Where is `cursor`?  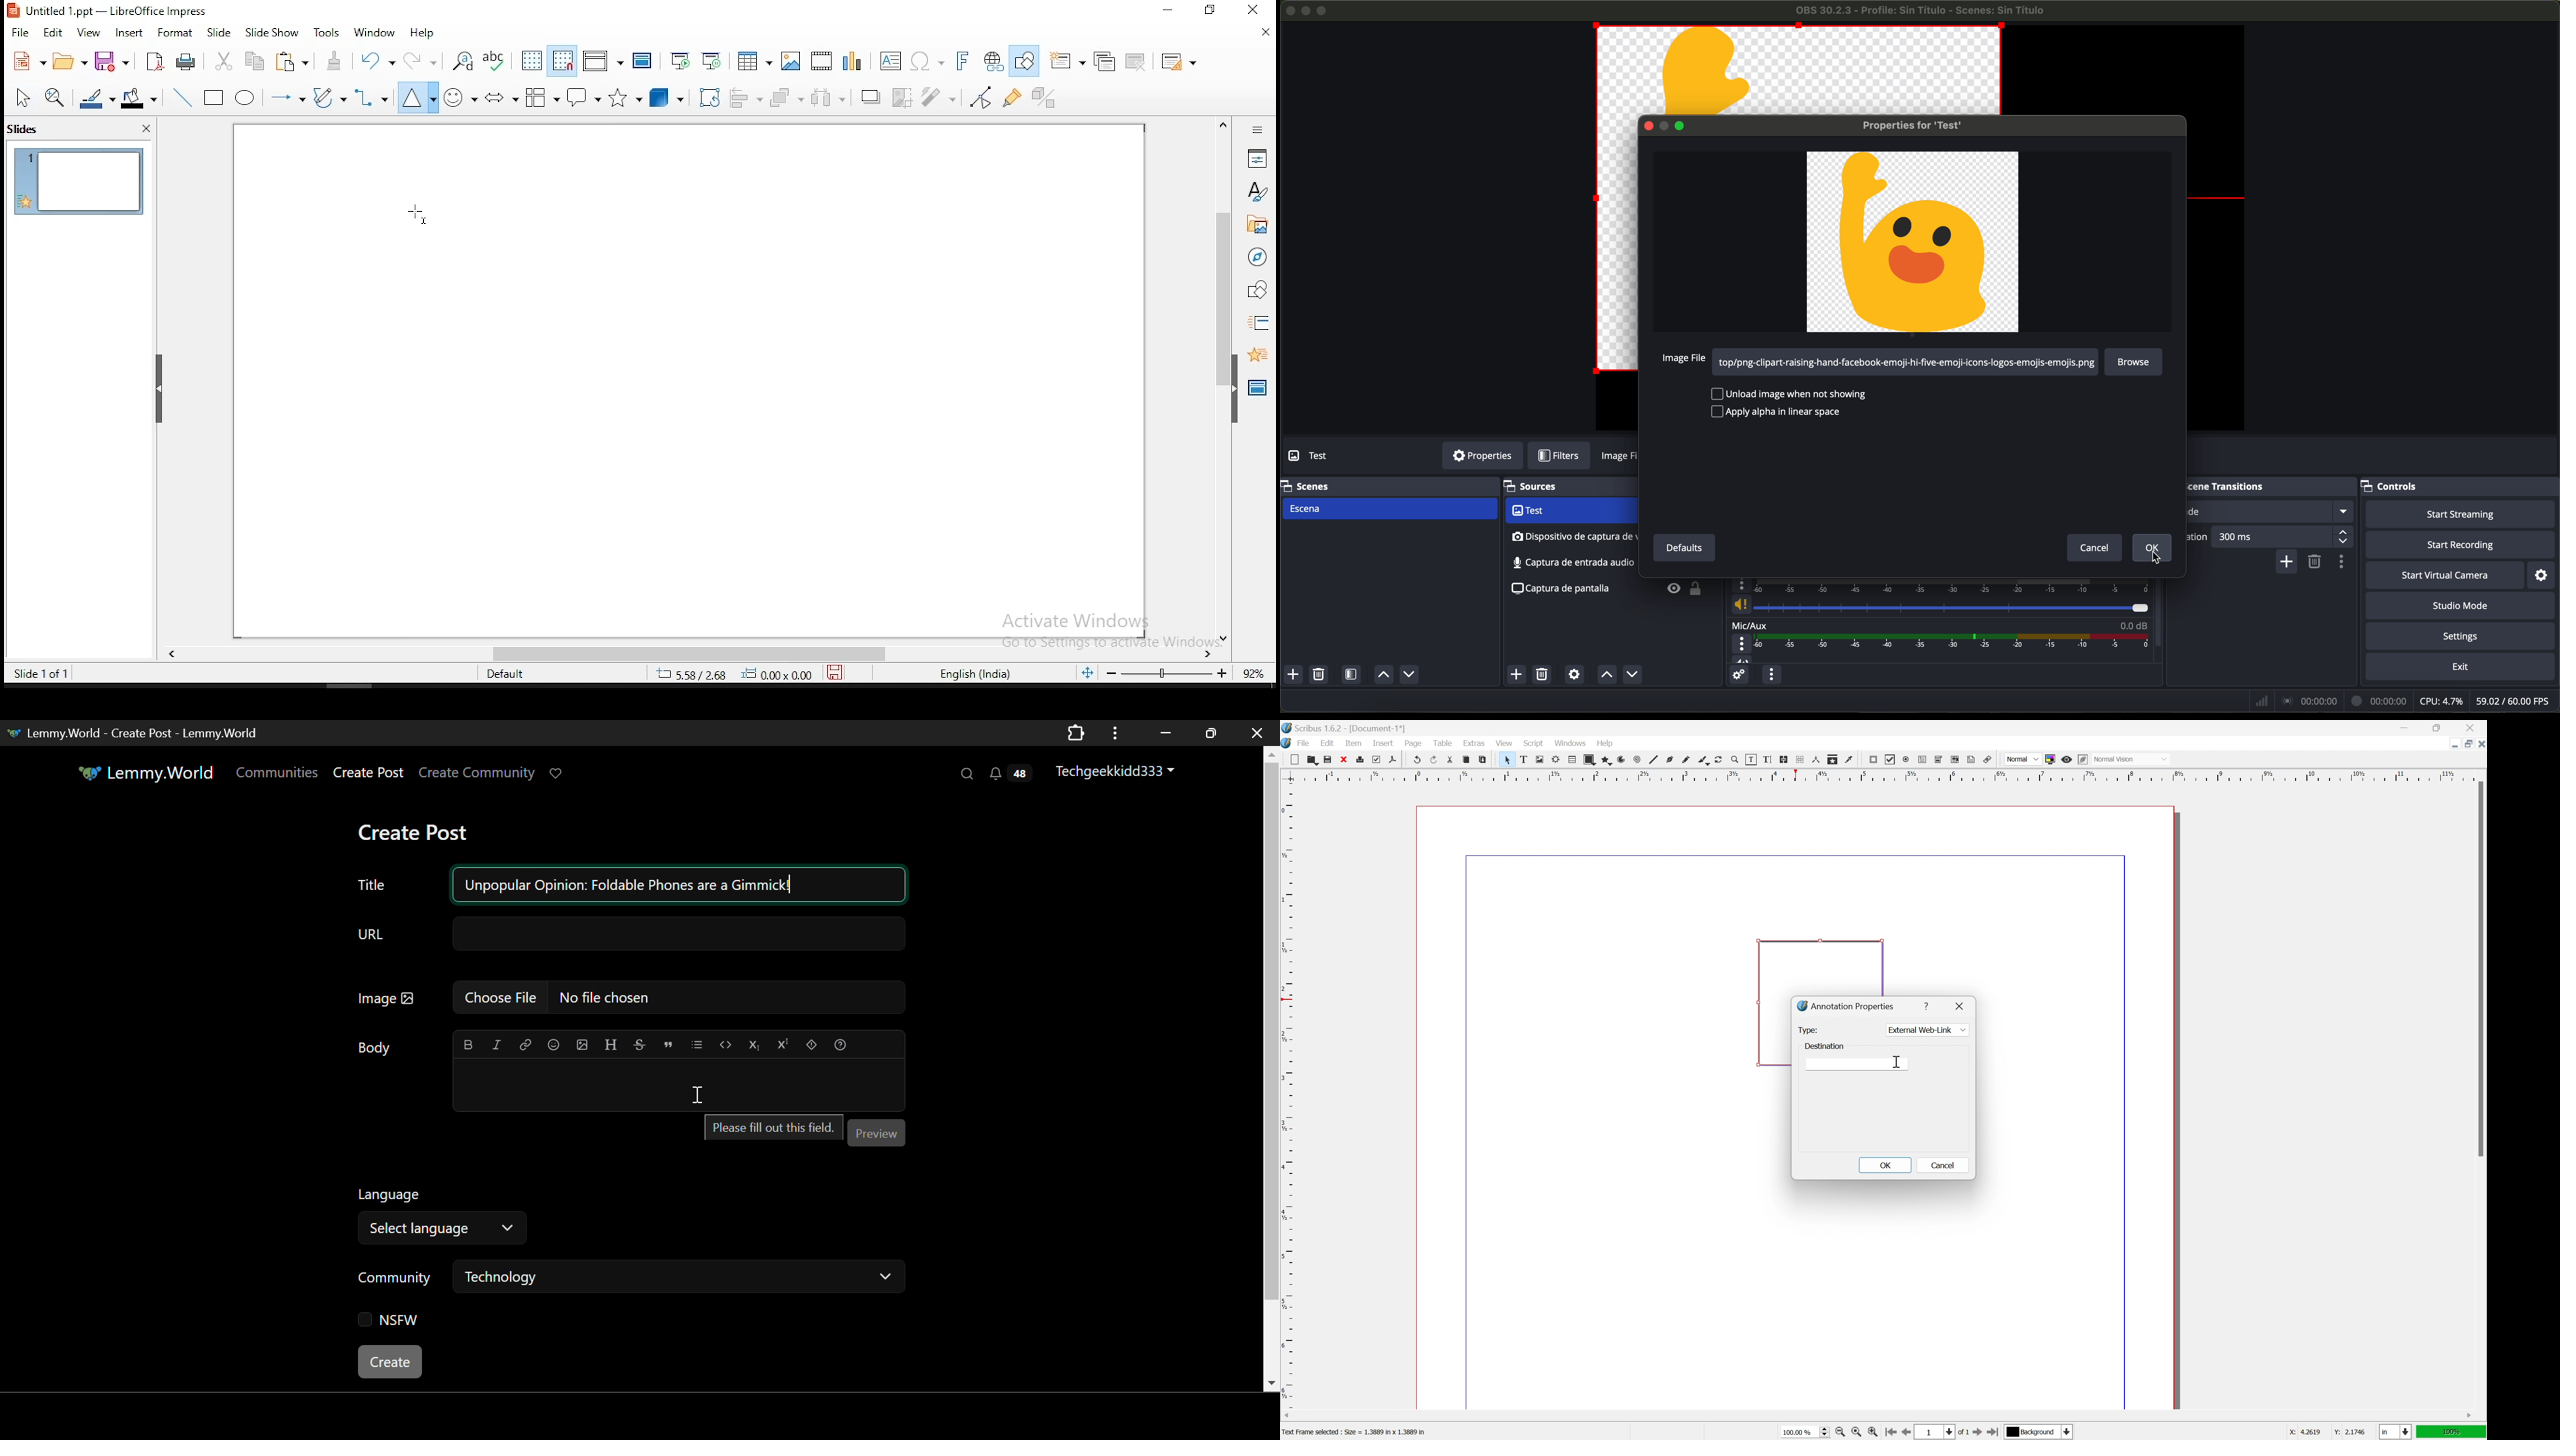 cursor is located at coordinates (2157, 560).